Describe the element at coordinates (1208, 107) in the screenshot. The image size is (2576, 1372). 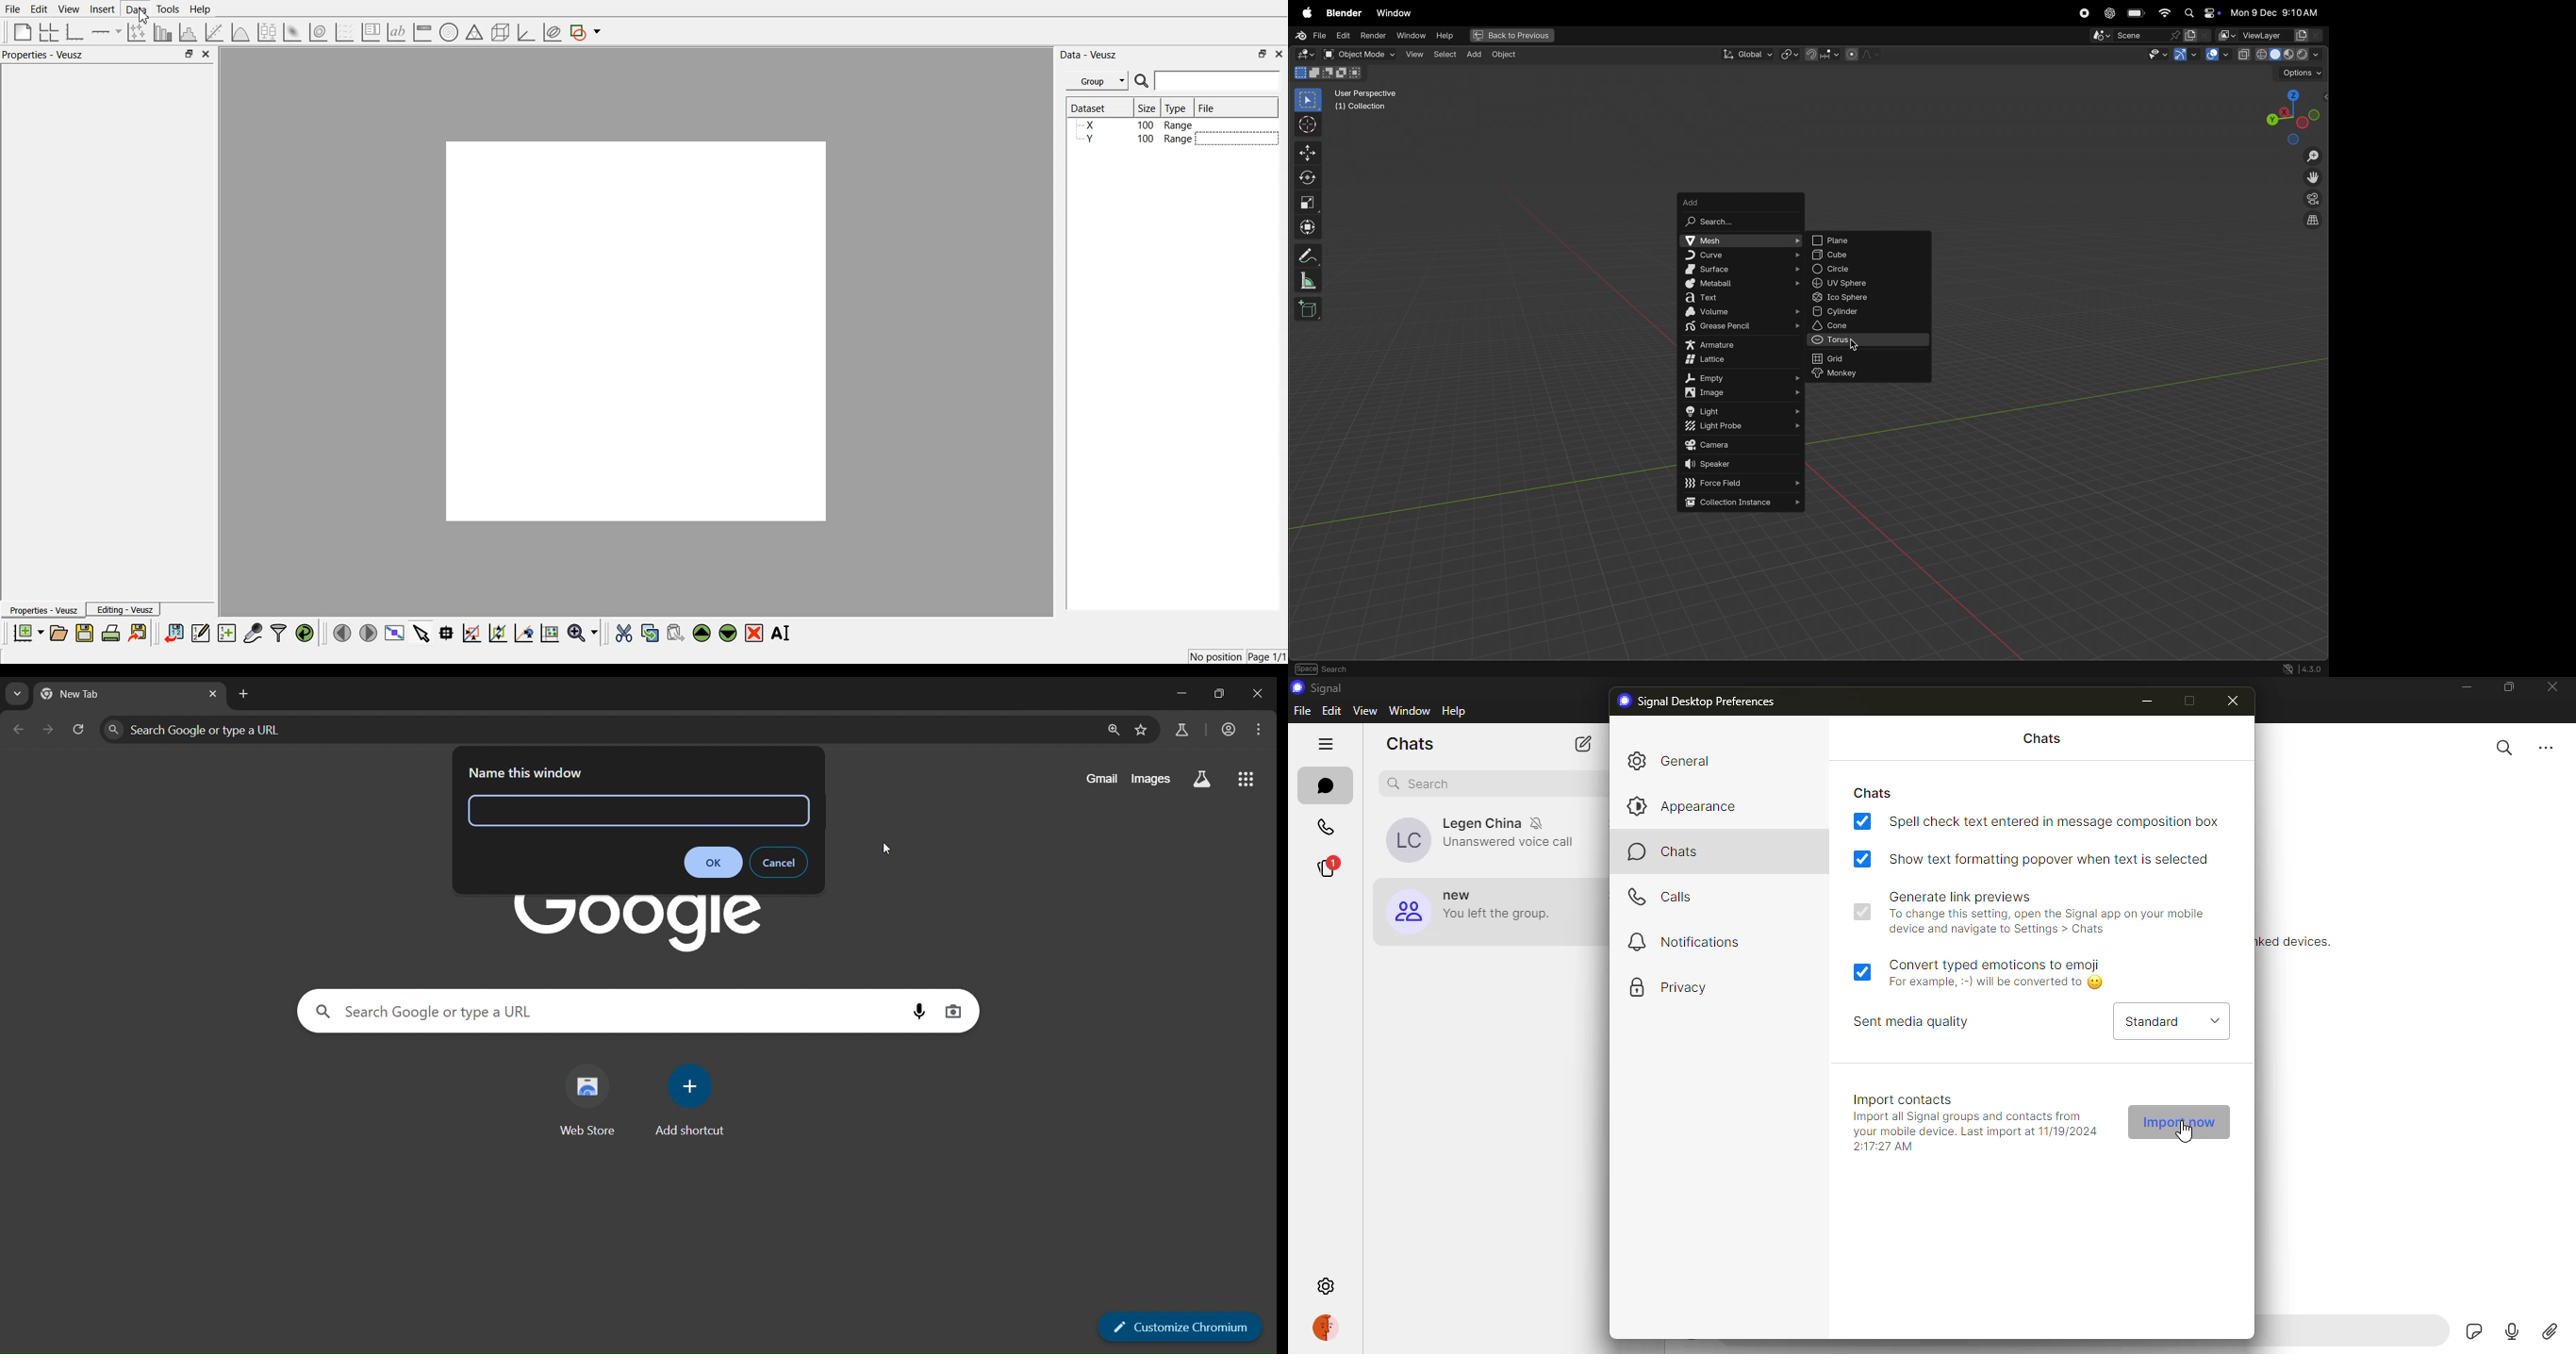
I see `File` at that location.